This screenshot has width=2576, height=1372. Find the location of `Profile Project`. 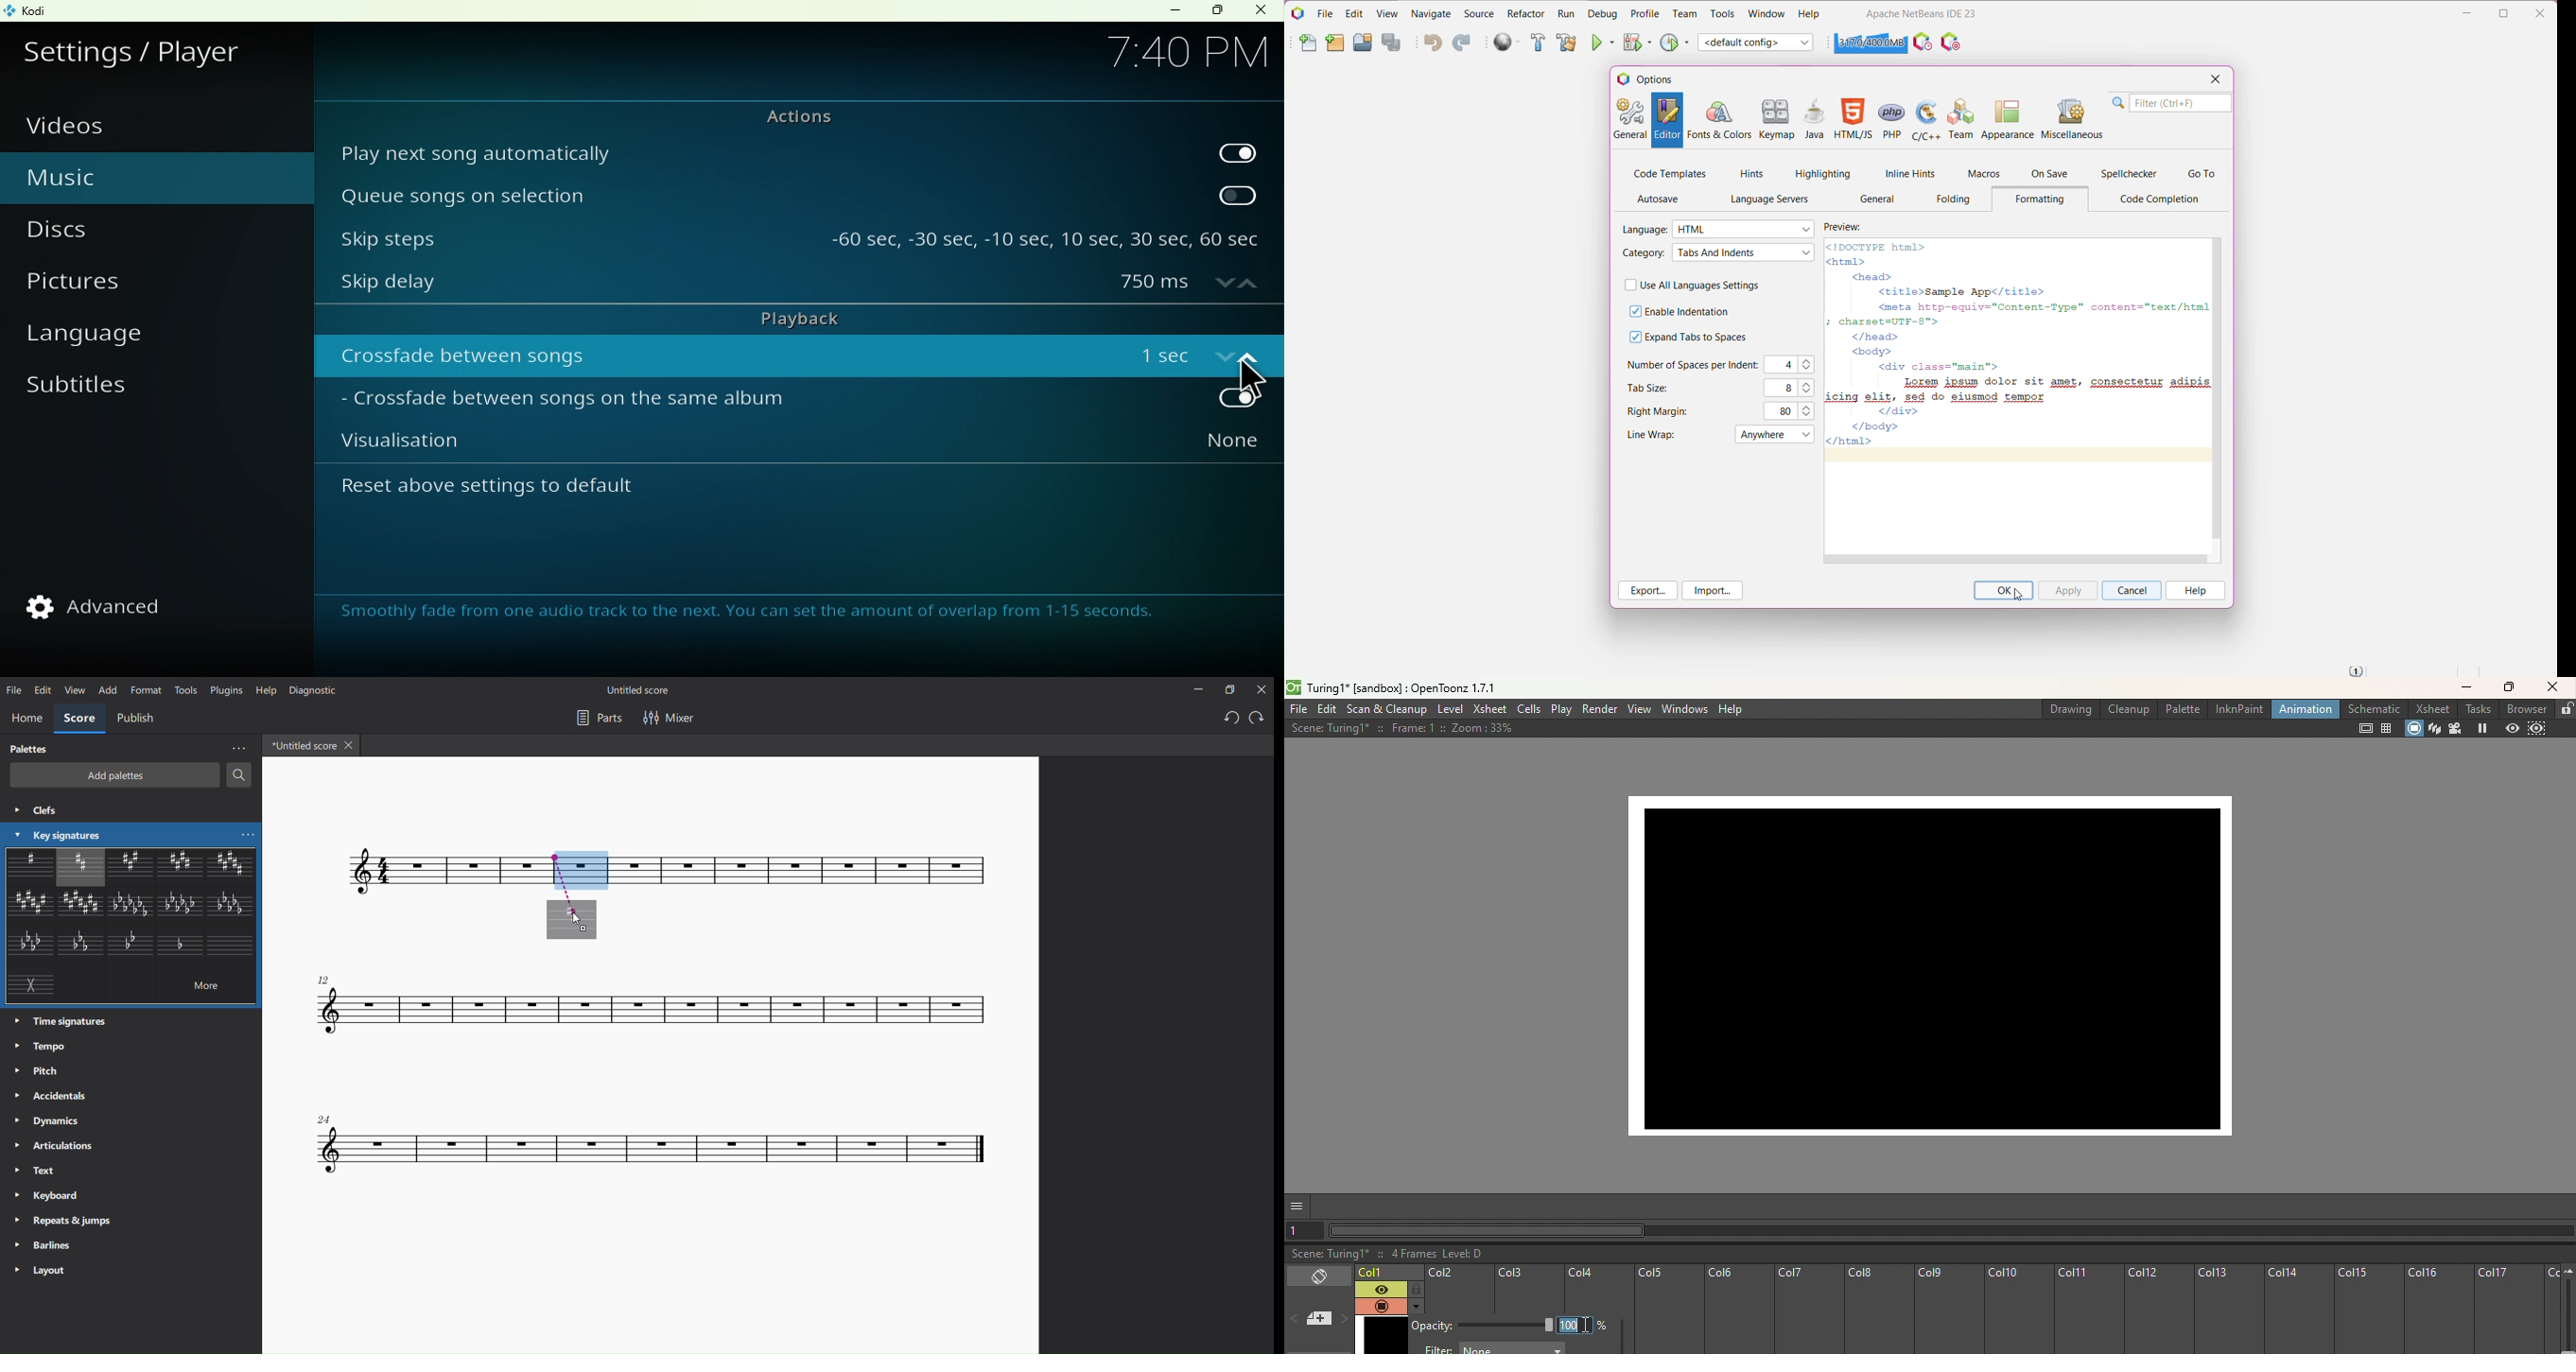

Profile Project is located at coordinates (1675, 42).